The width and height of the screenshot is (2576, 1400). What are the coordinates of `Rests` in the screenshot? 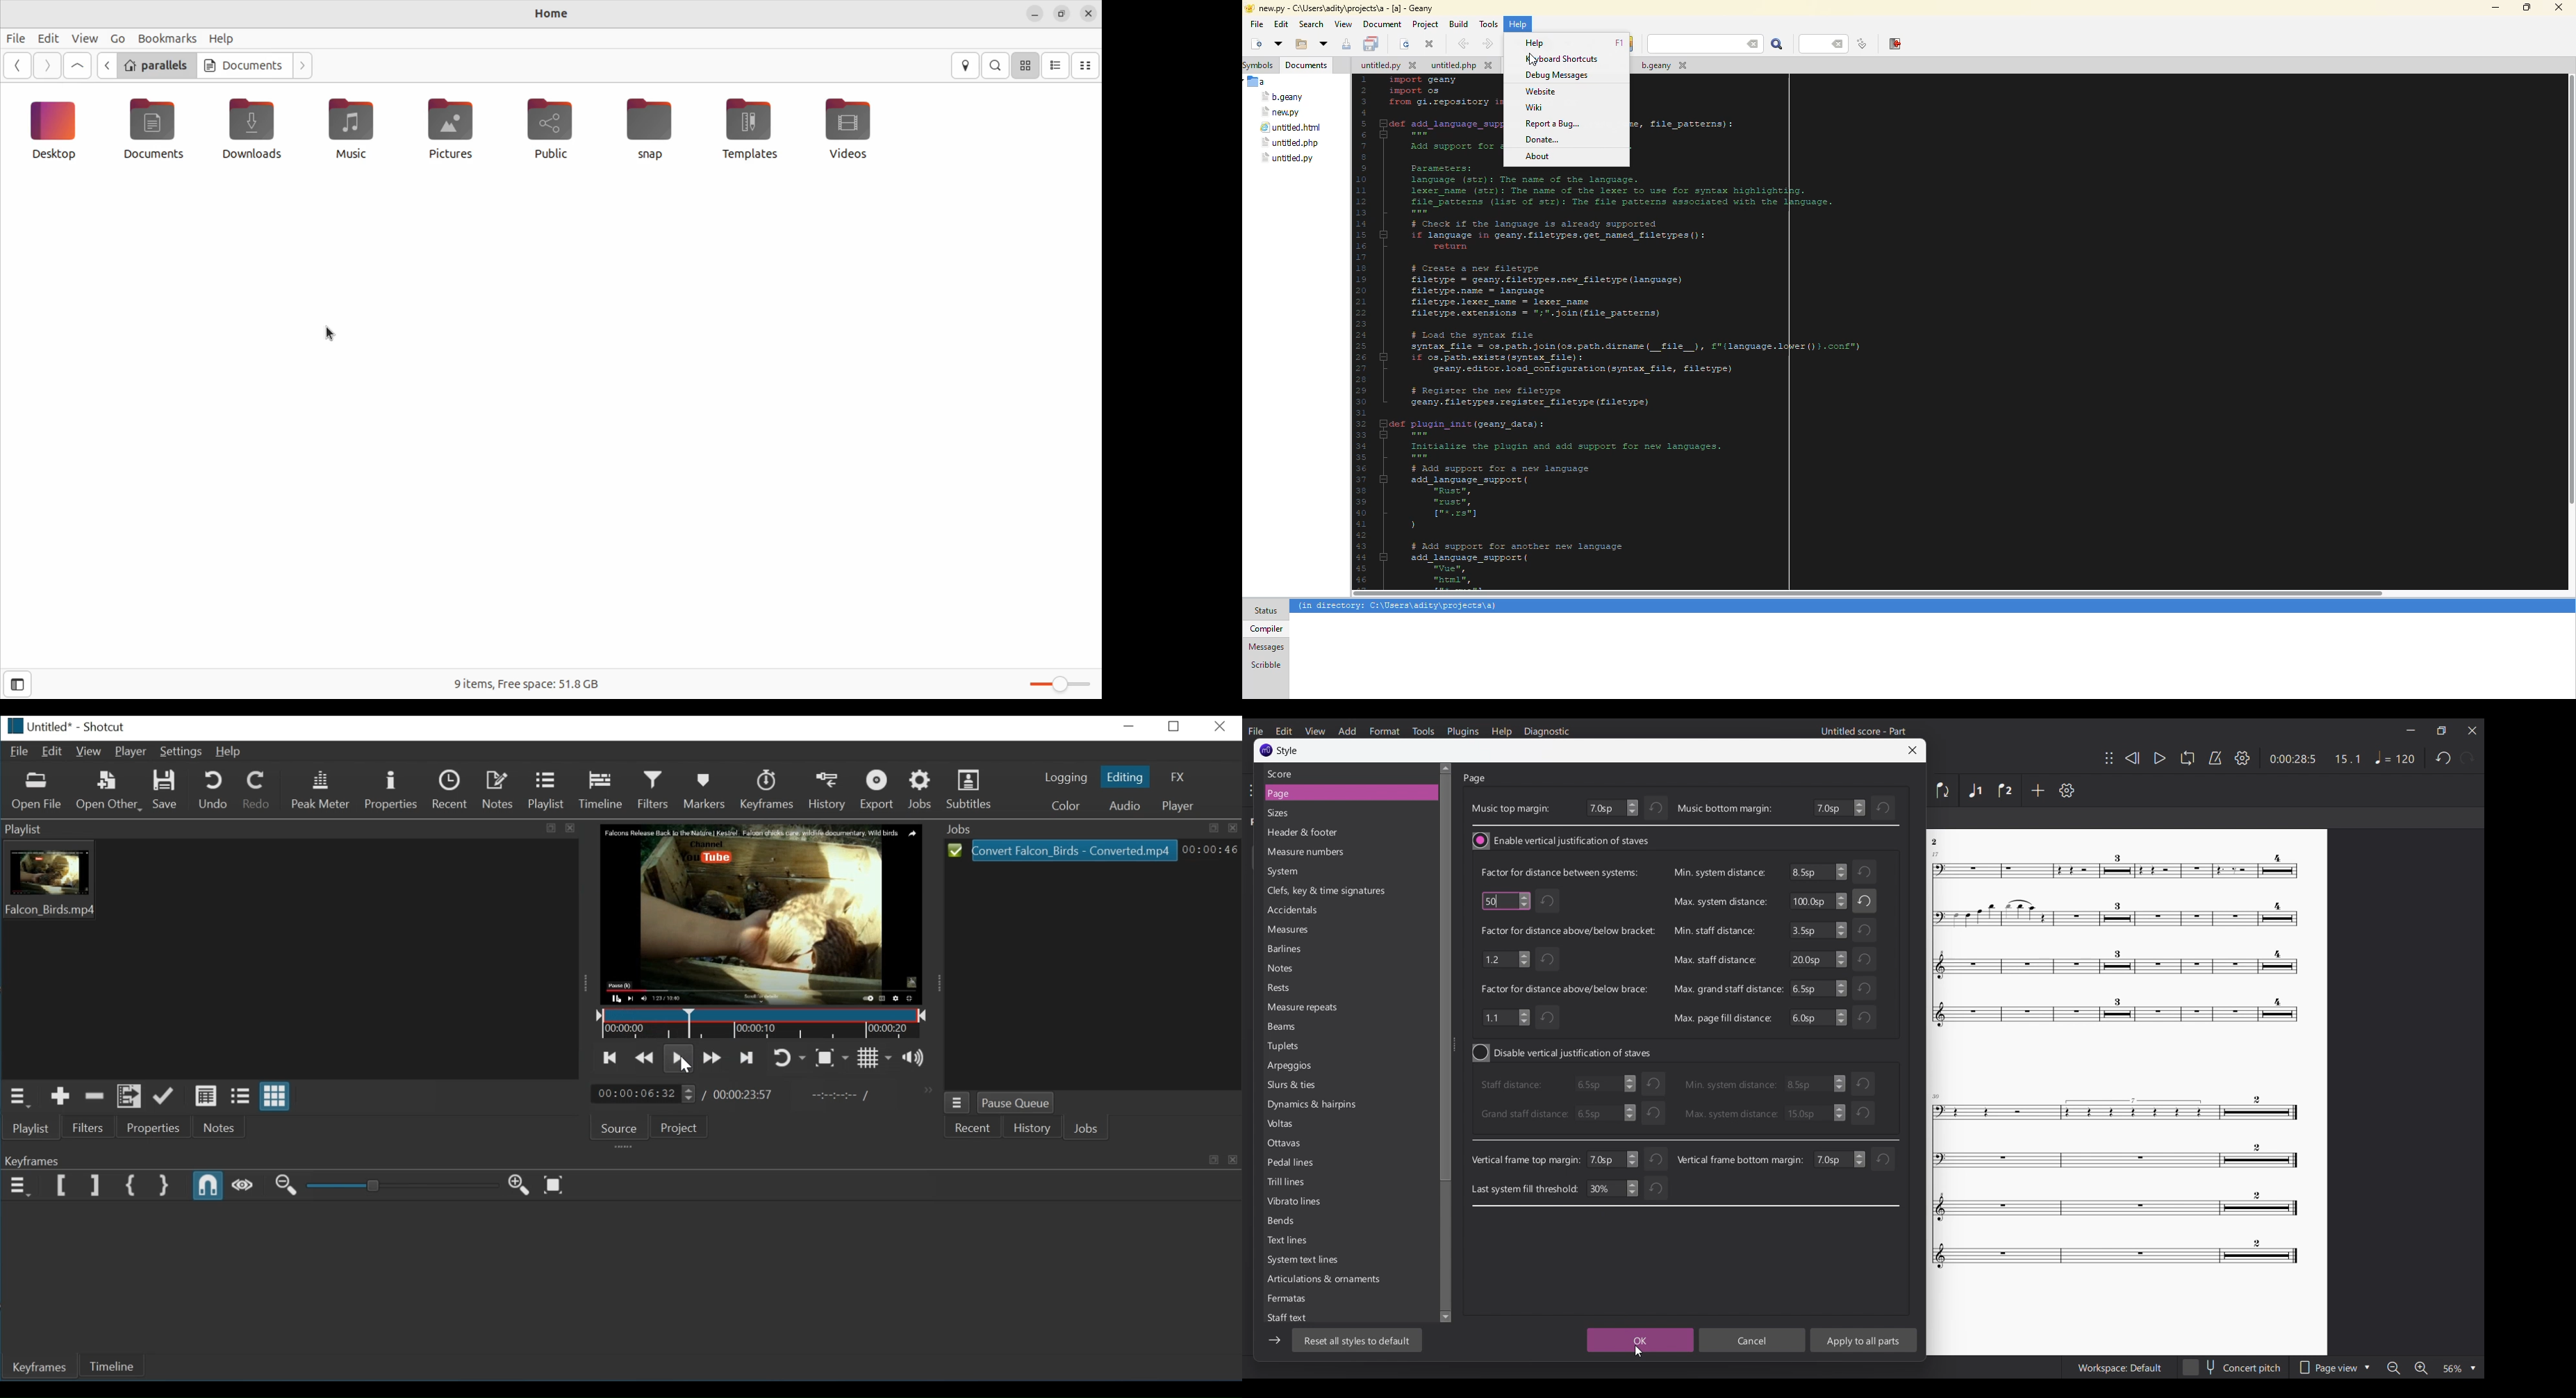 It's located at (1302, 990).